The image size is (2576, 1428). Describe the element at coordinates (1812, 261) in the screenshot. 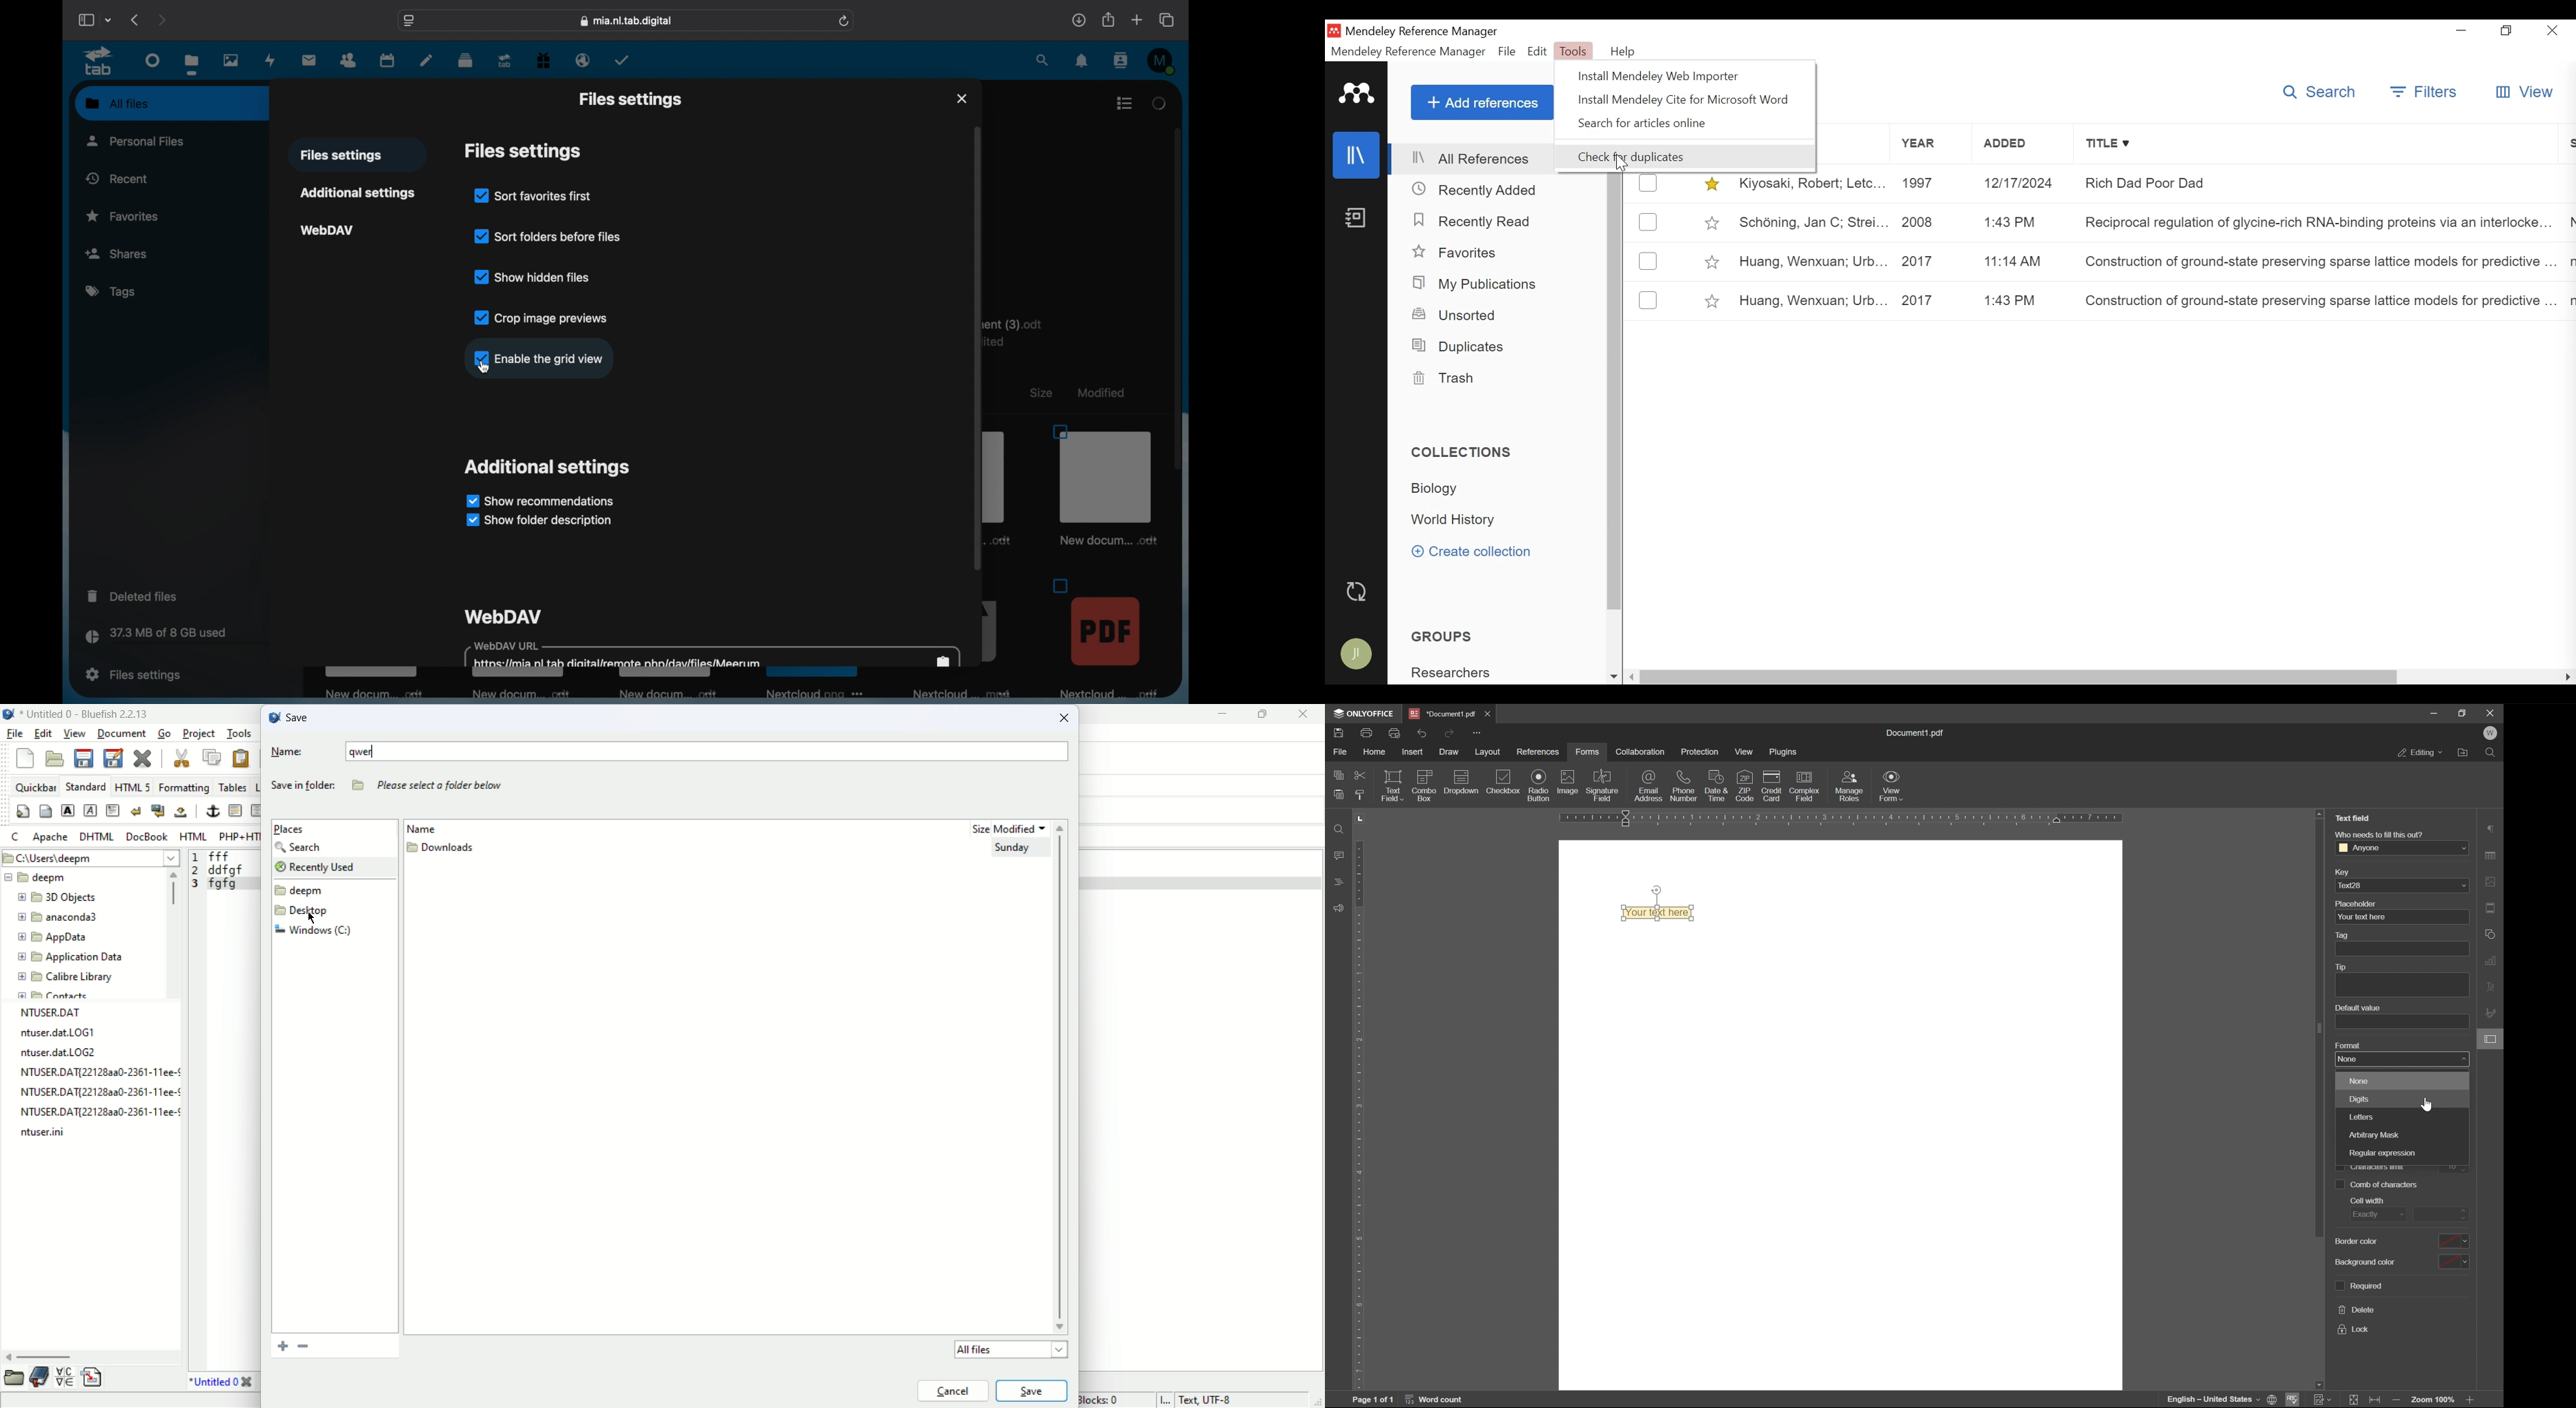

I see `Huang, Wenxuan` at that location.